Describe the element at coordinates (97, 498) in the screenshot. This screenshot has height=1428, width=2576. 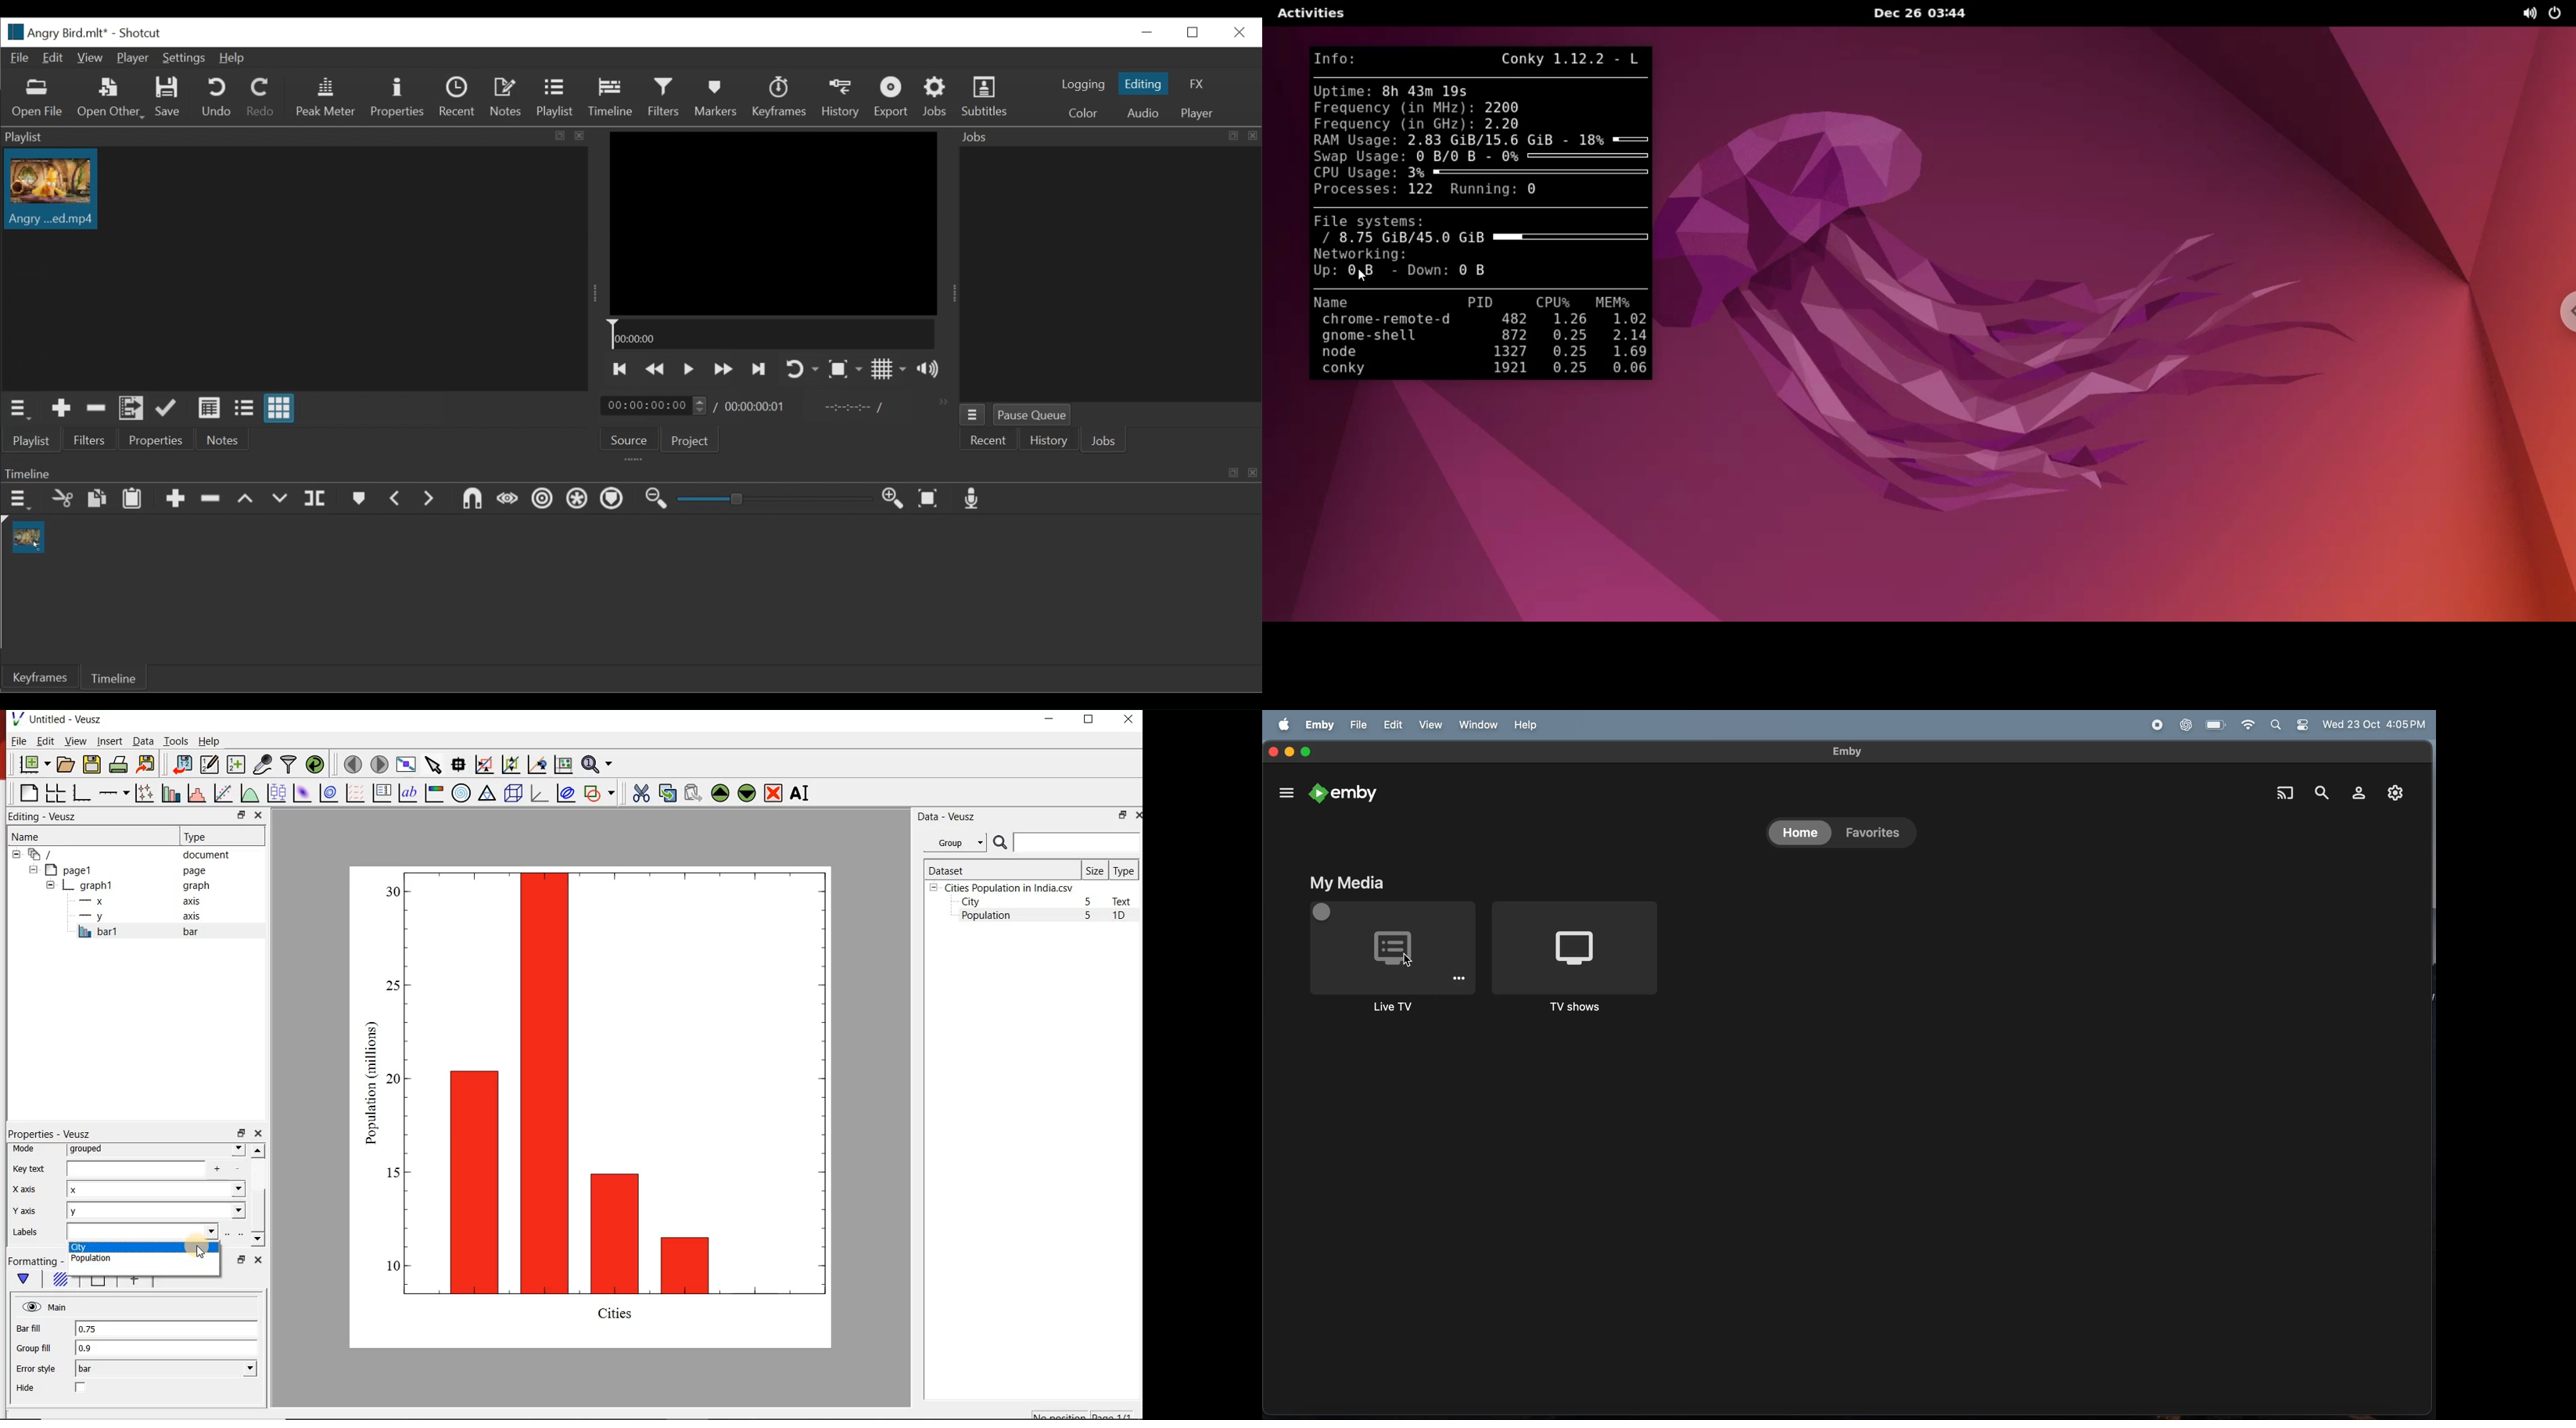
I see `Copy` at that location.